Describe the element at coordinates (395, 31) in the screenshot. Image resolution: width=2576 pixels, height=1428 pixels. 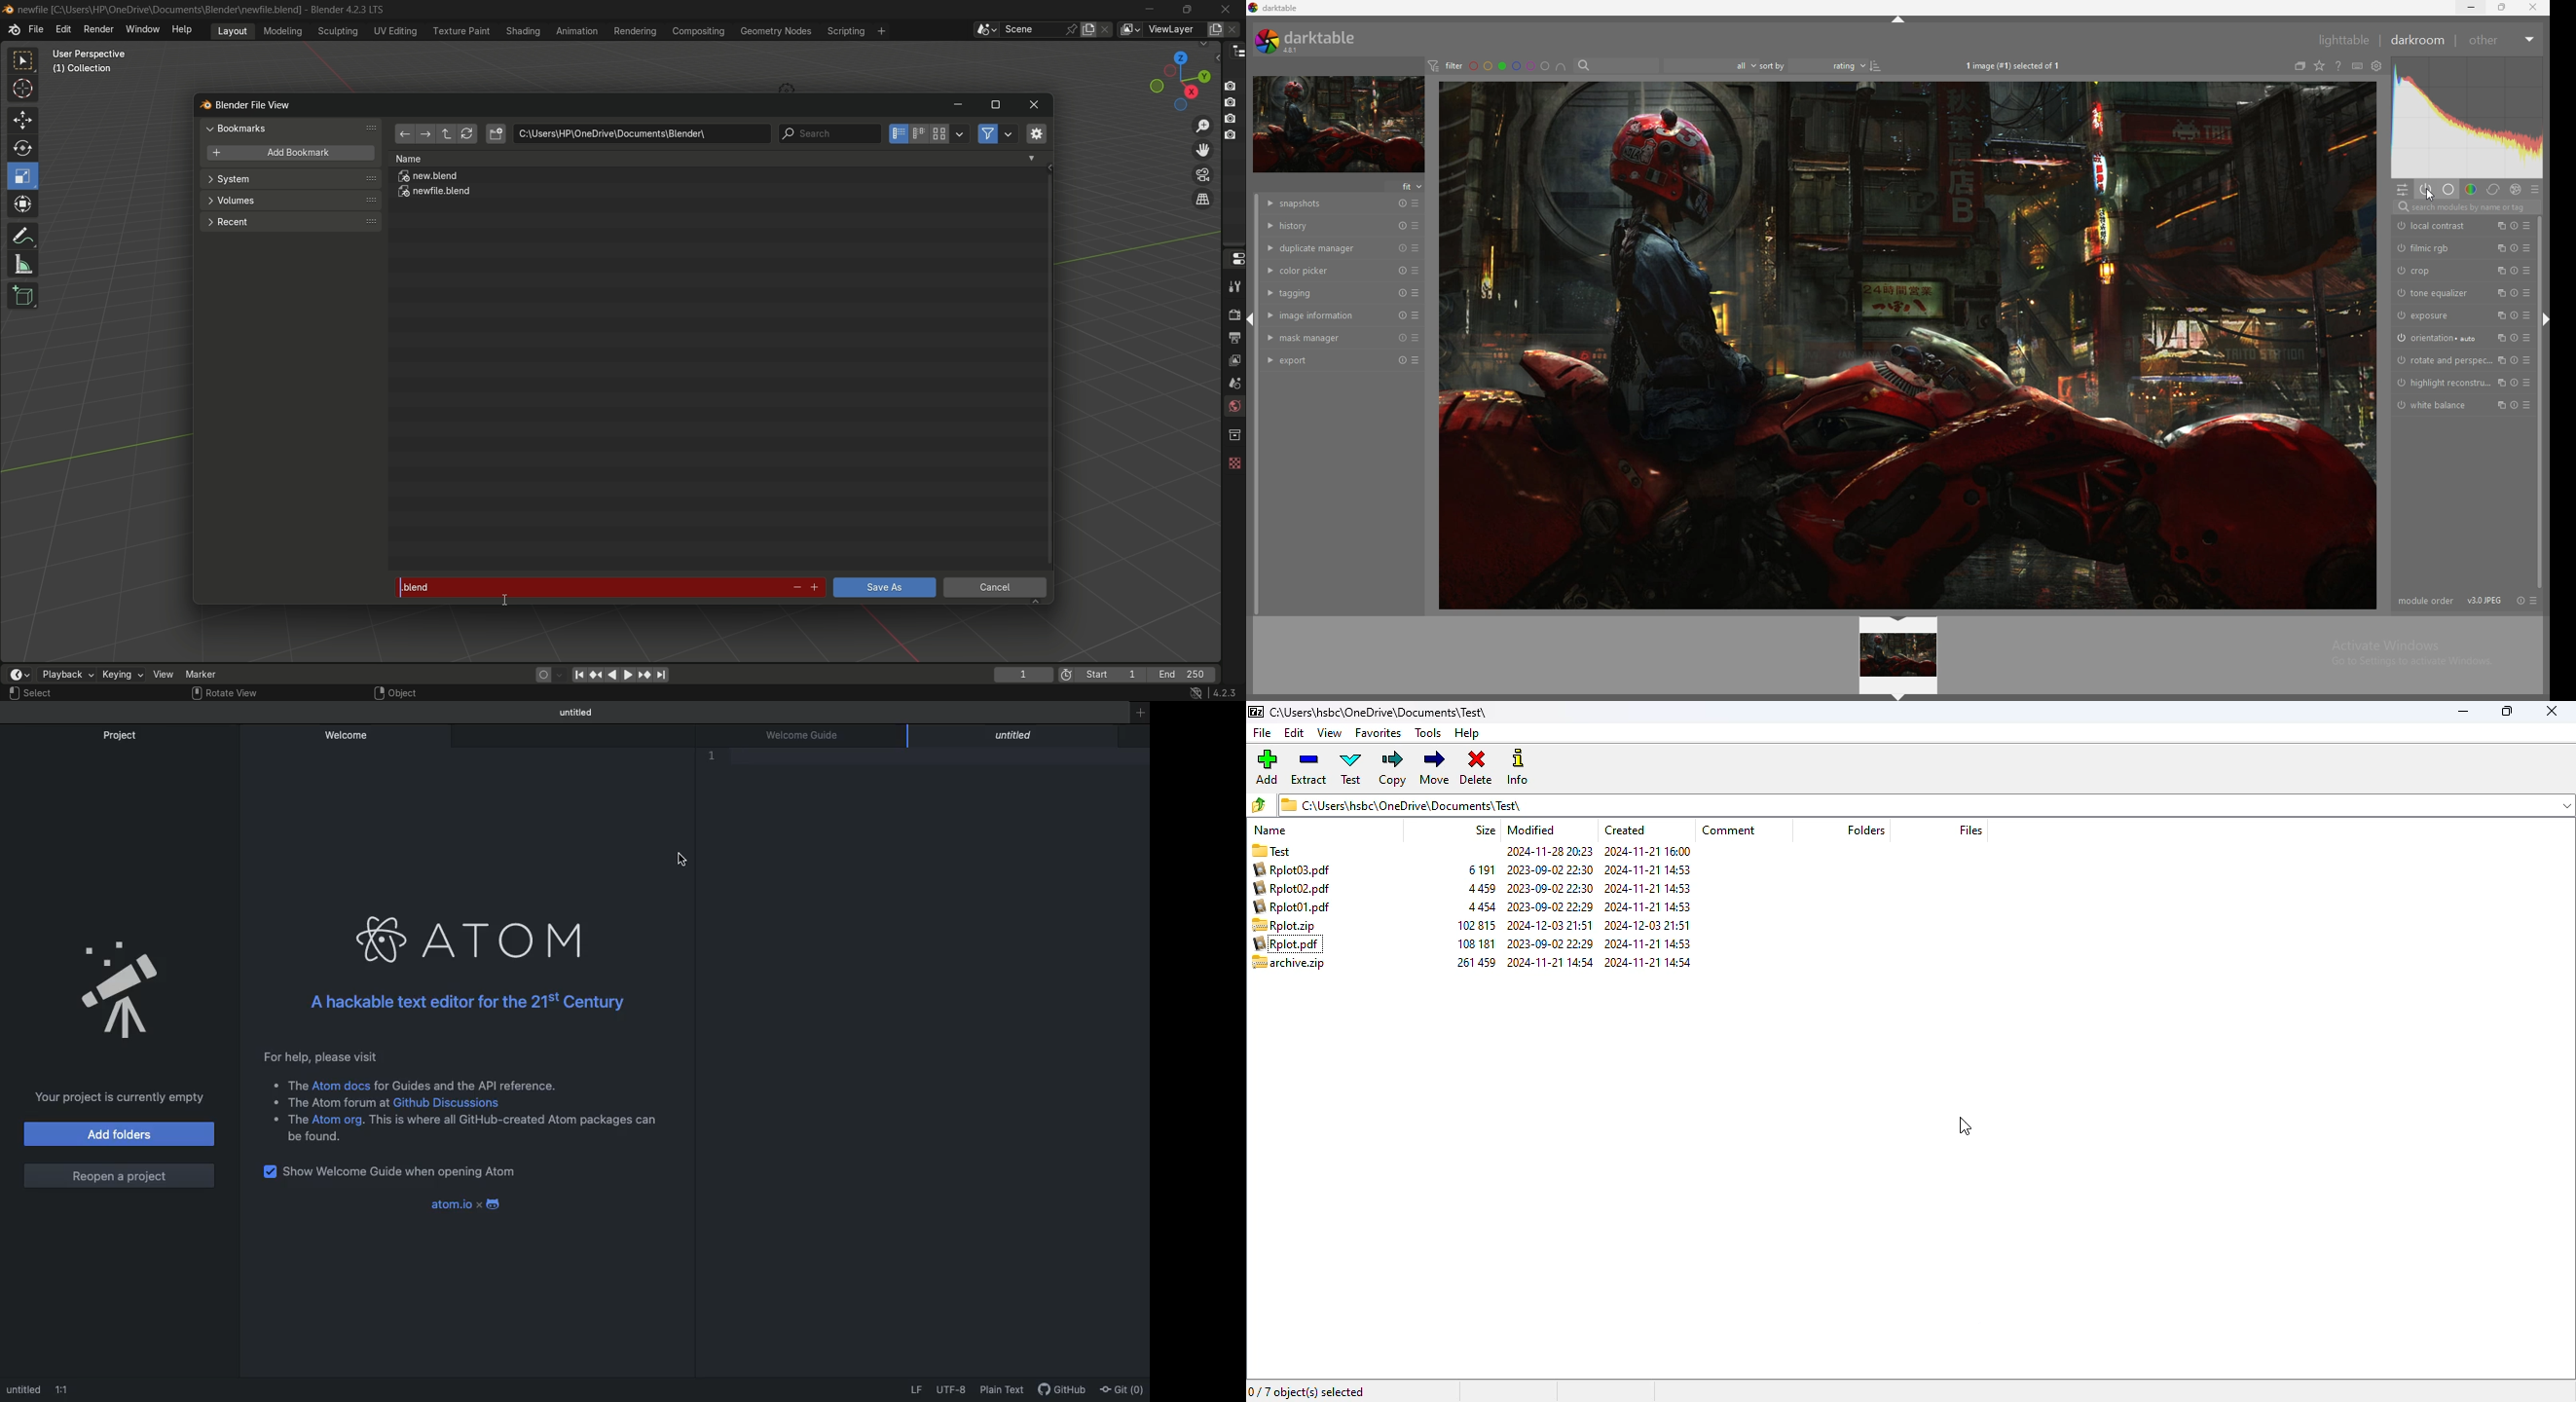
I see `uv editing menu` at that location.